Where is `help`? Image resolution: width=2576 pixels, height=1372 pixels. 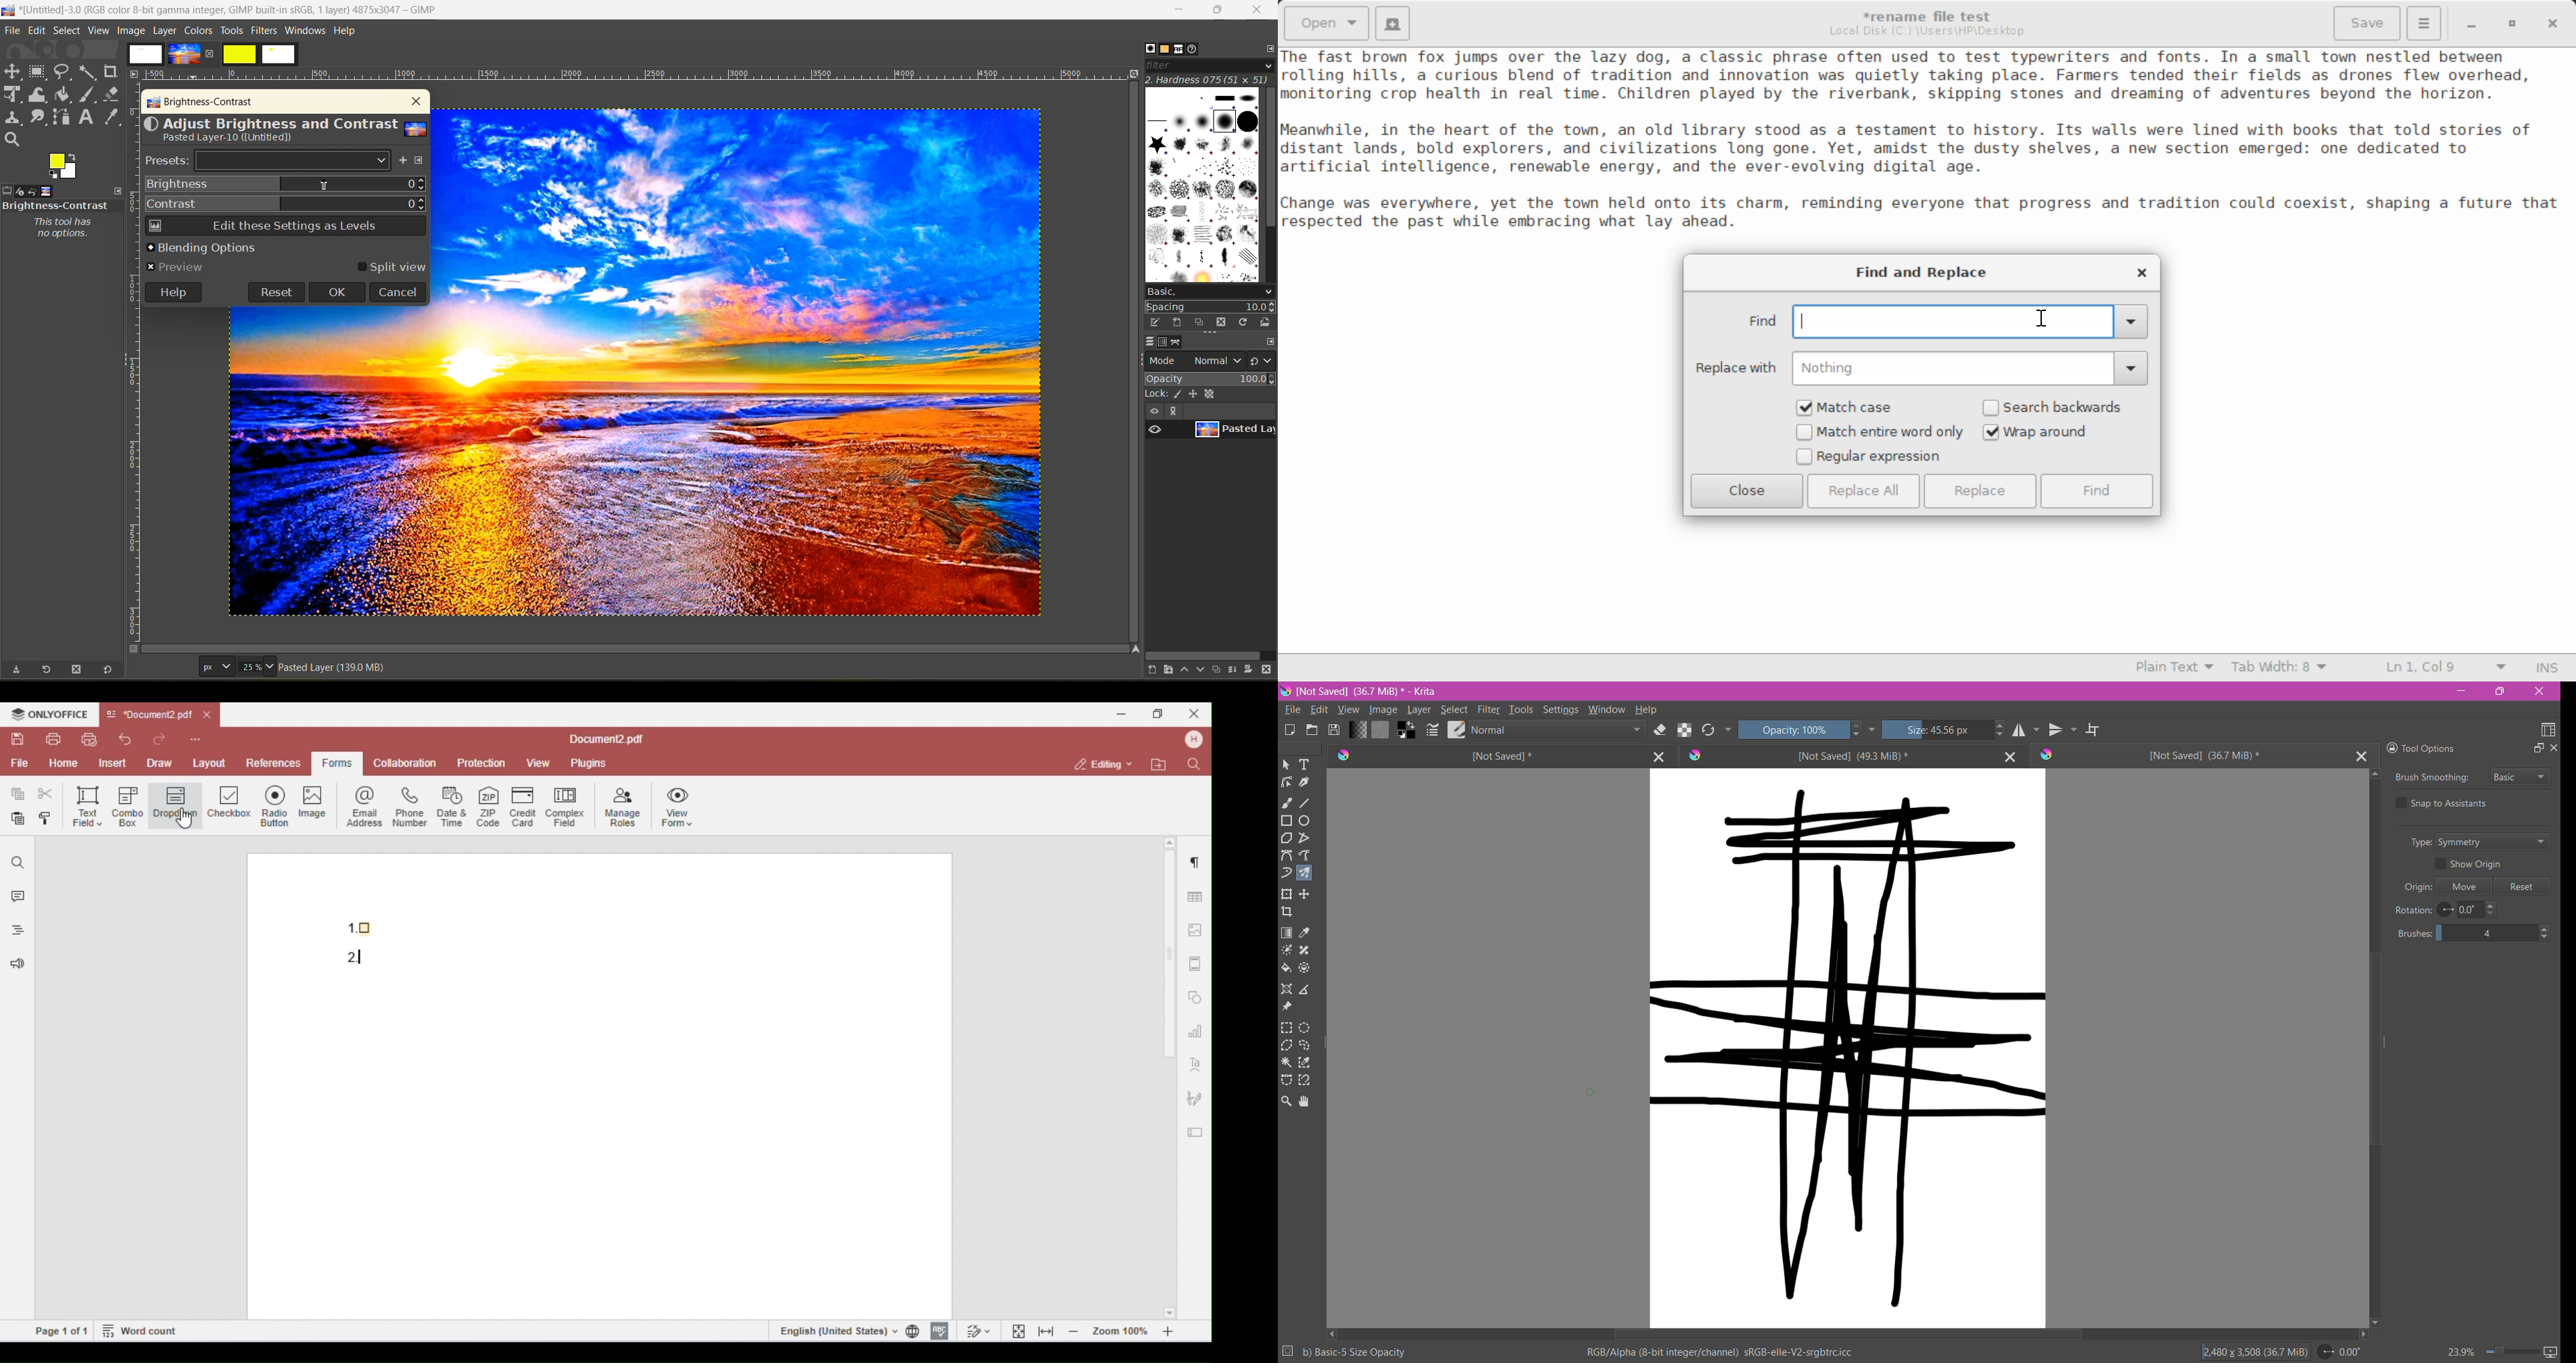
help is located at coordinates (172, 291).